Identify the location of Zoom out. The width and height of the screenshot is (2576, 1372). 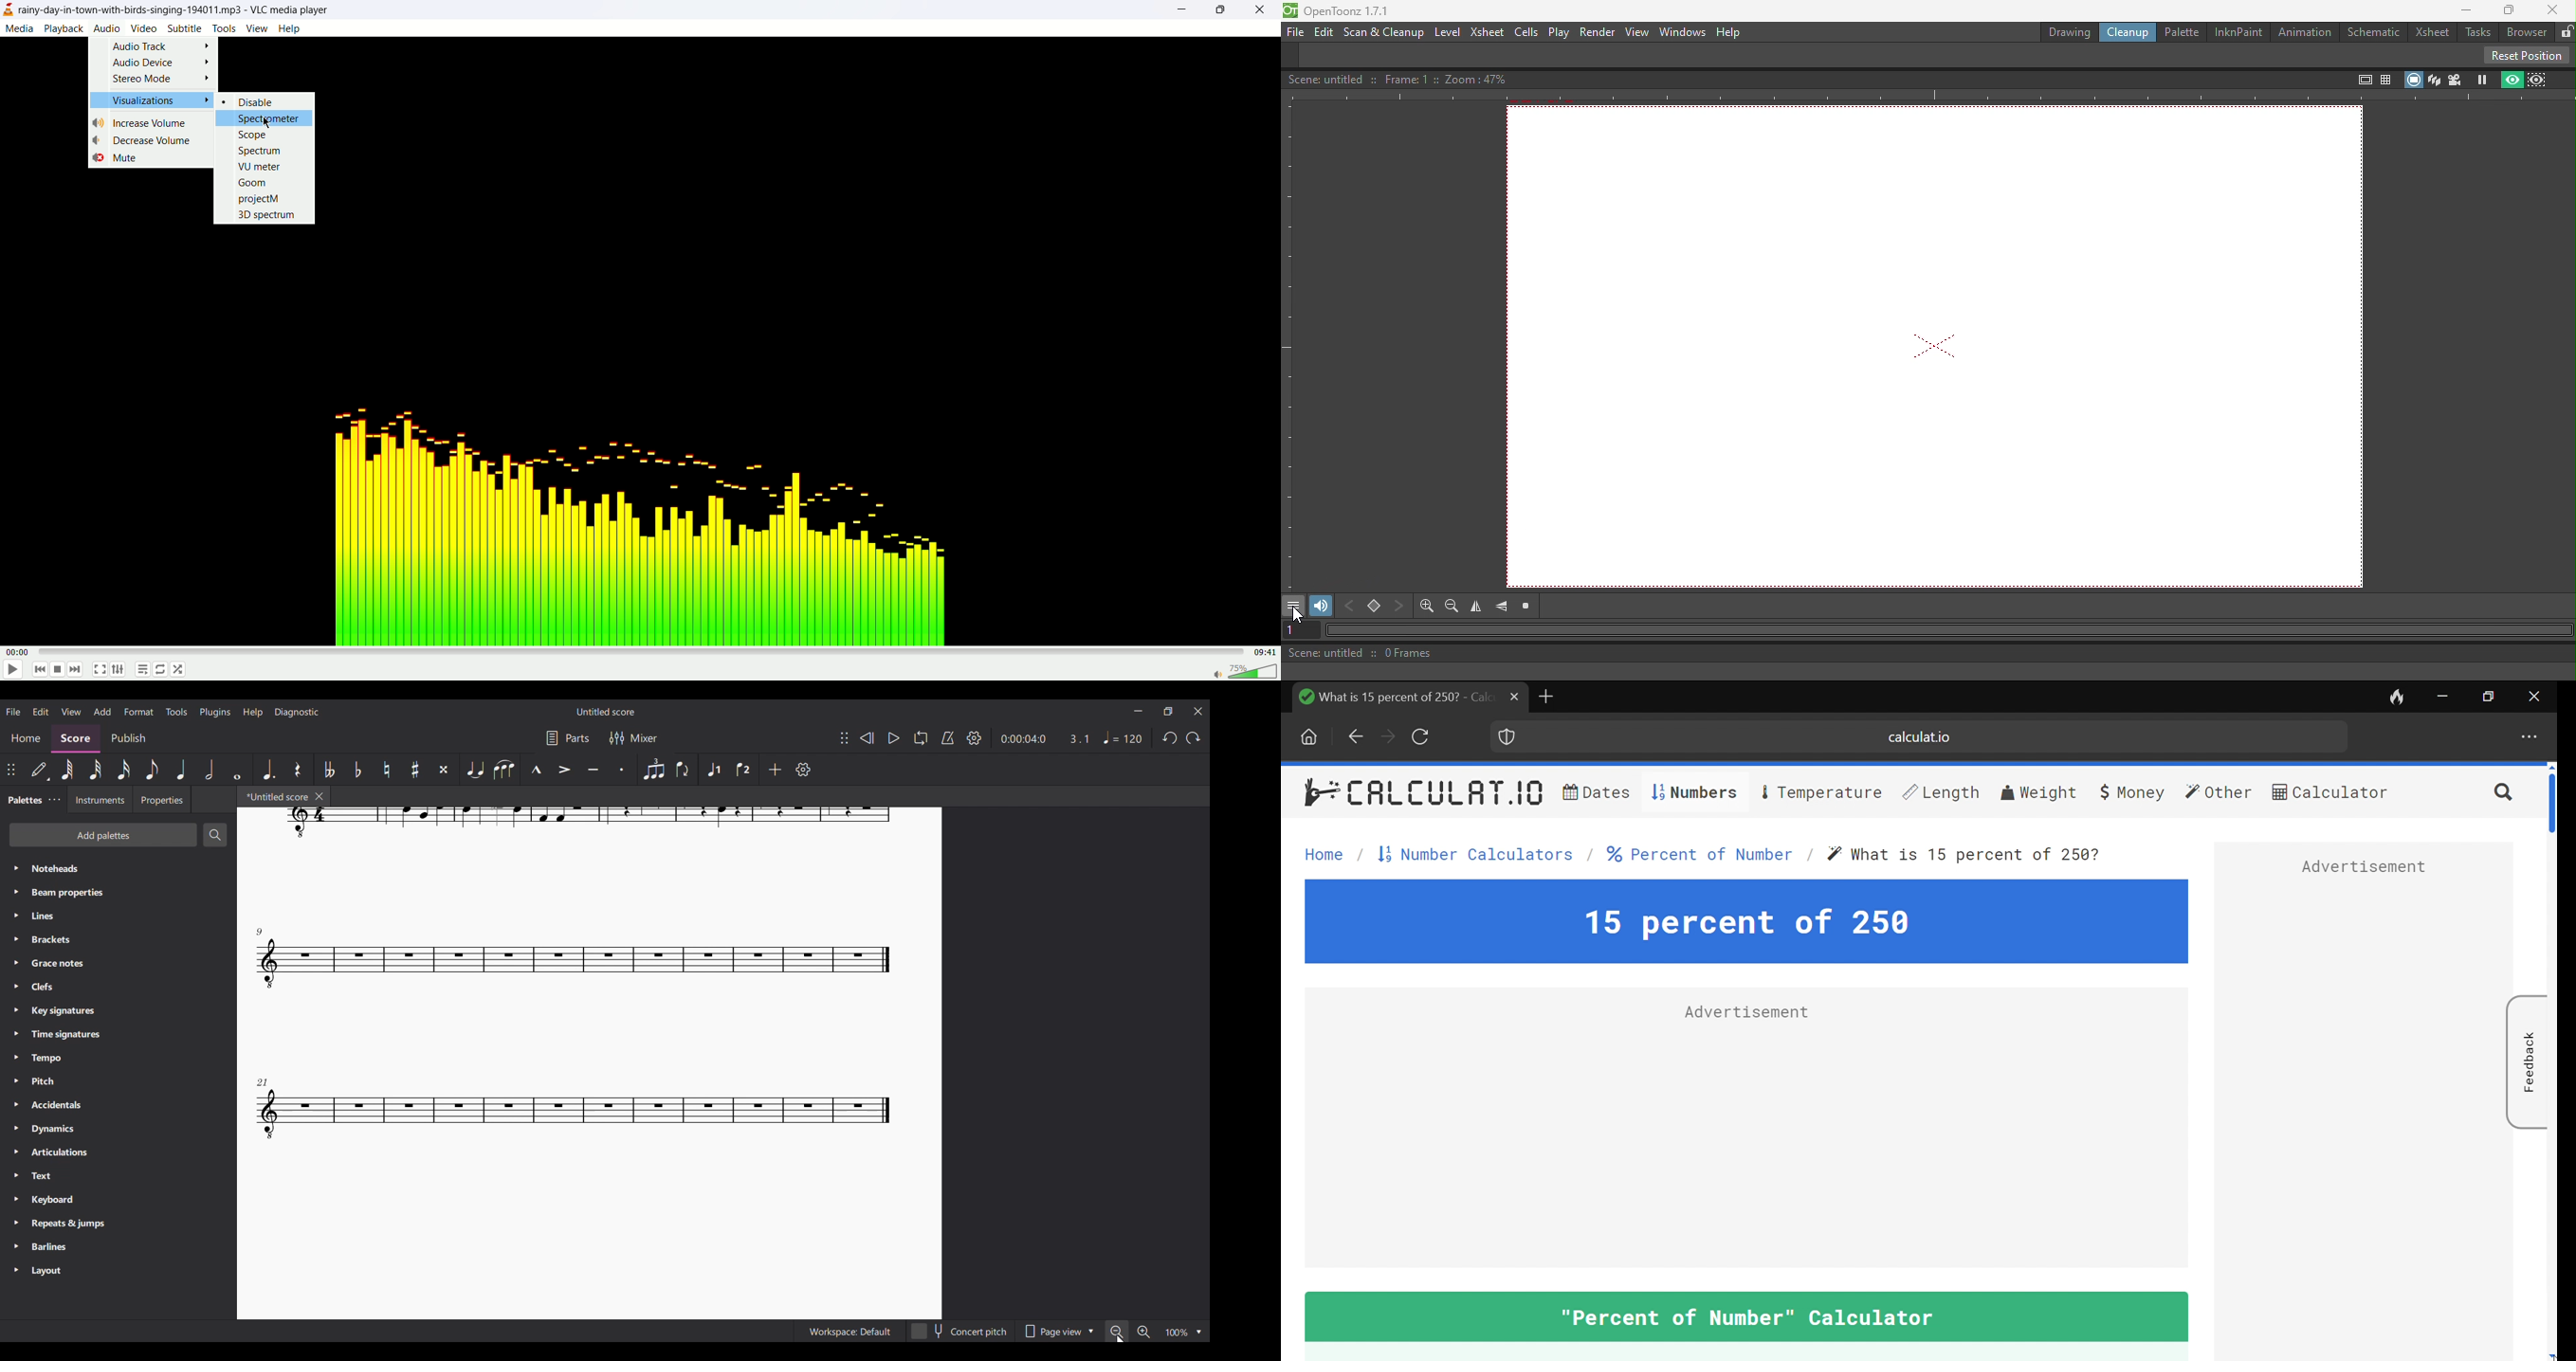
(1455, 608).